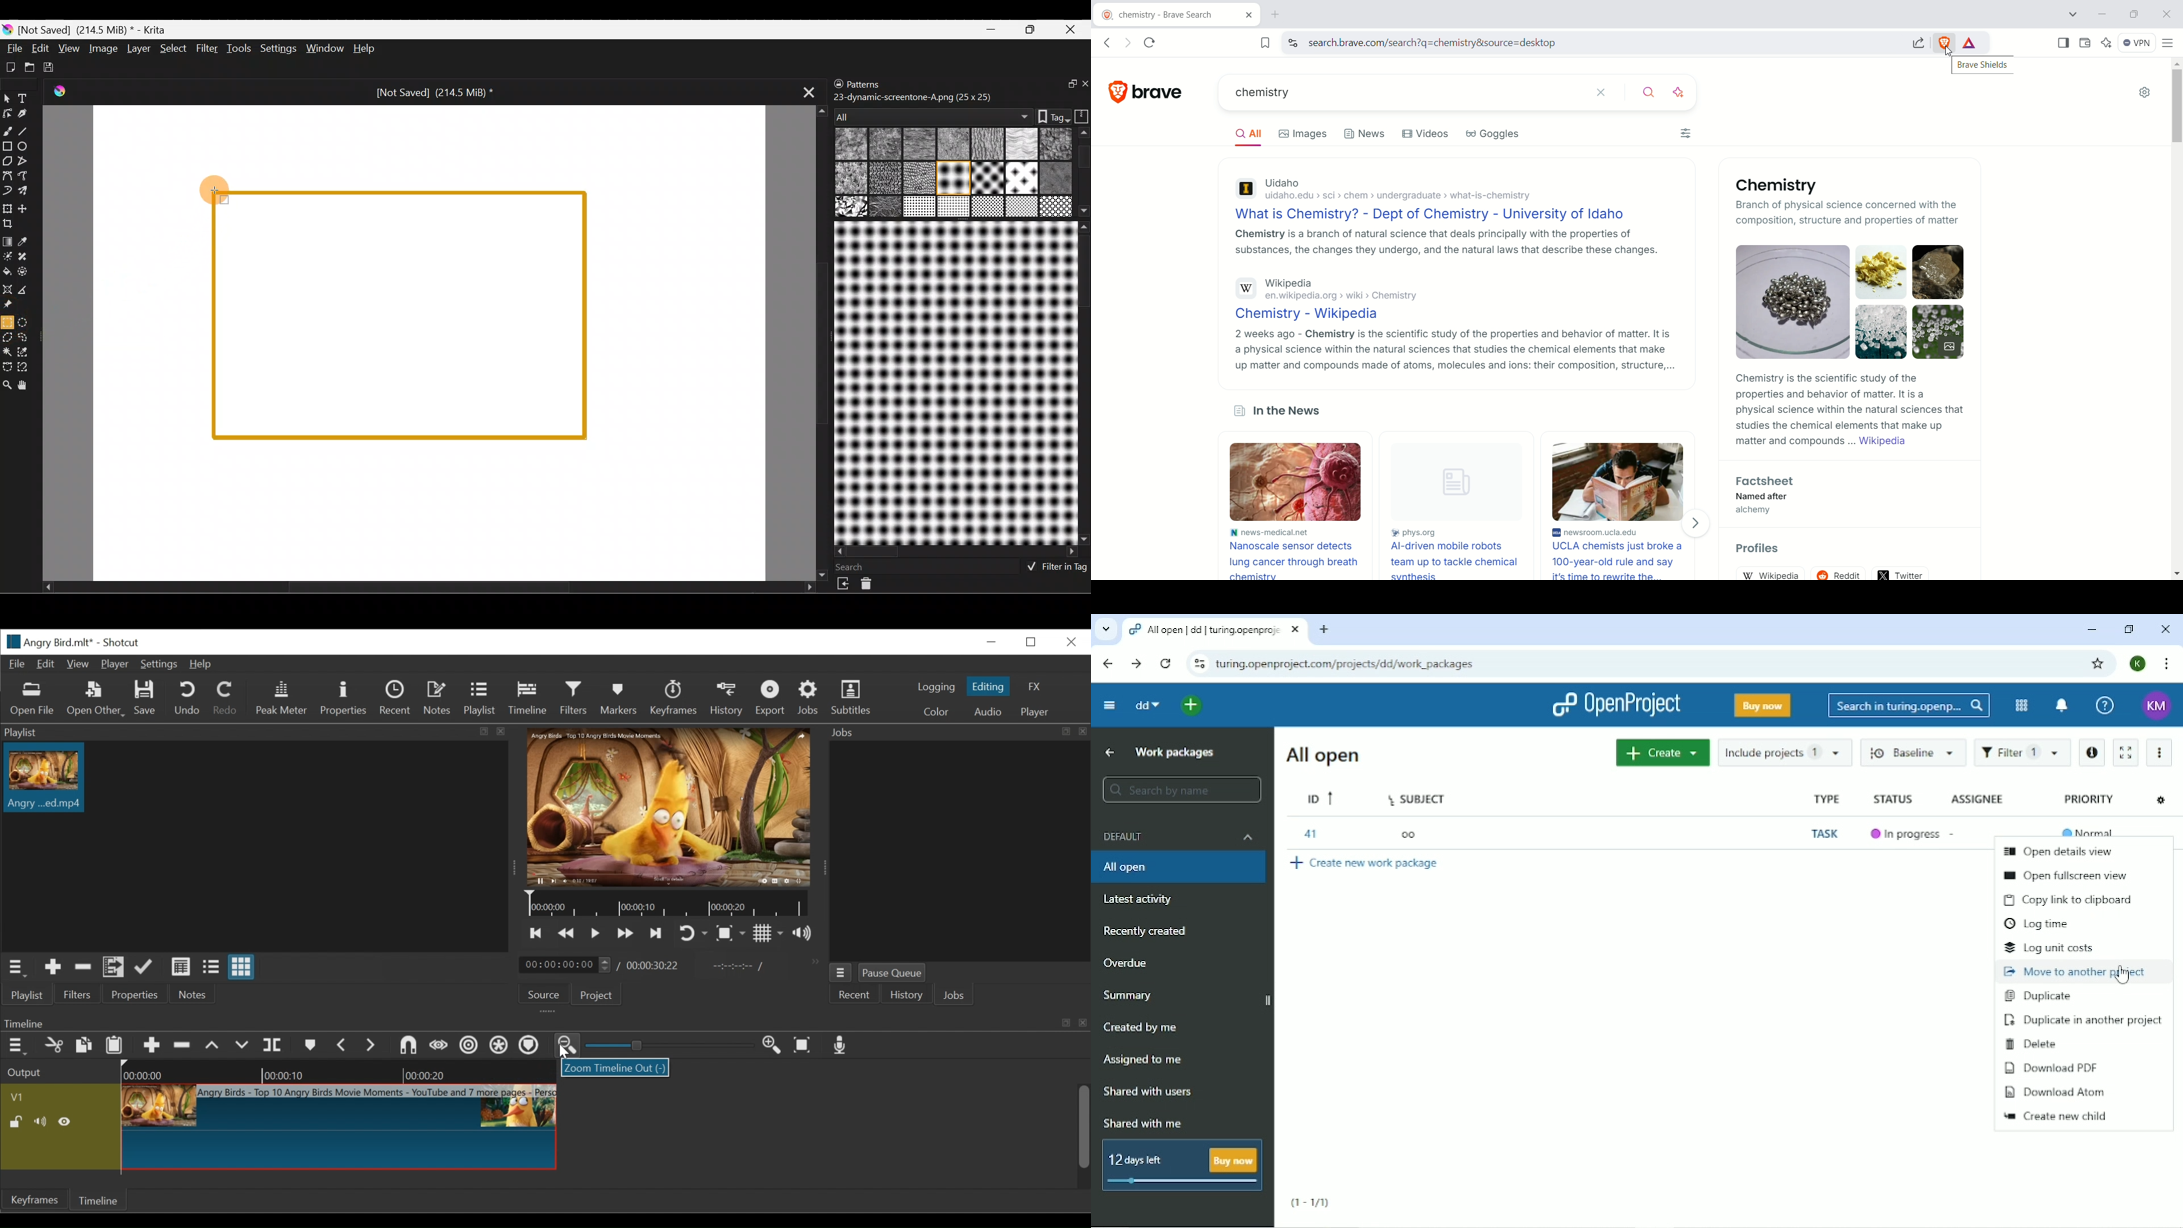 The width and height of the screenshot is (2184, 1232). What do you see at coordinates (1148, 930) in the screenshot?
I see `Recently created` at bounding box center [1148, 930].